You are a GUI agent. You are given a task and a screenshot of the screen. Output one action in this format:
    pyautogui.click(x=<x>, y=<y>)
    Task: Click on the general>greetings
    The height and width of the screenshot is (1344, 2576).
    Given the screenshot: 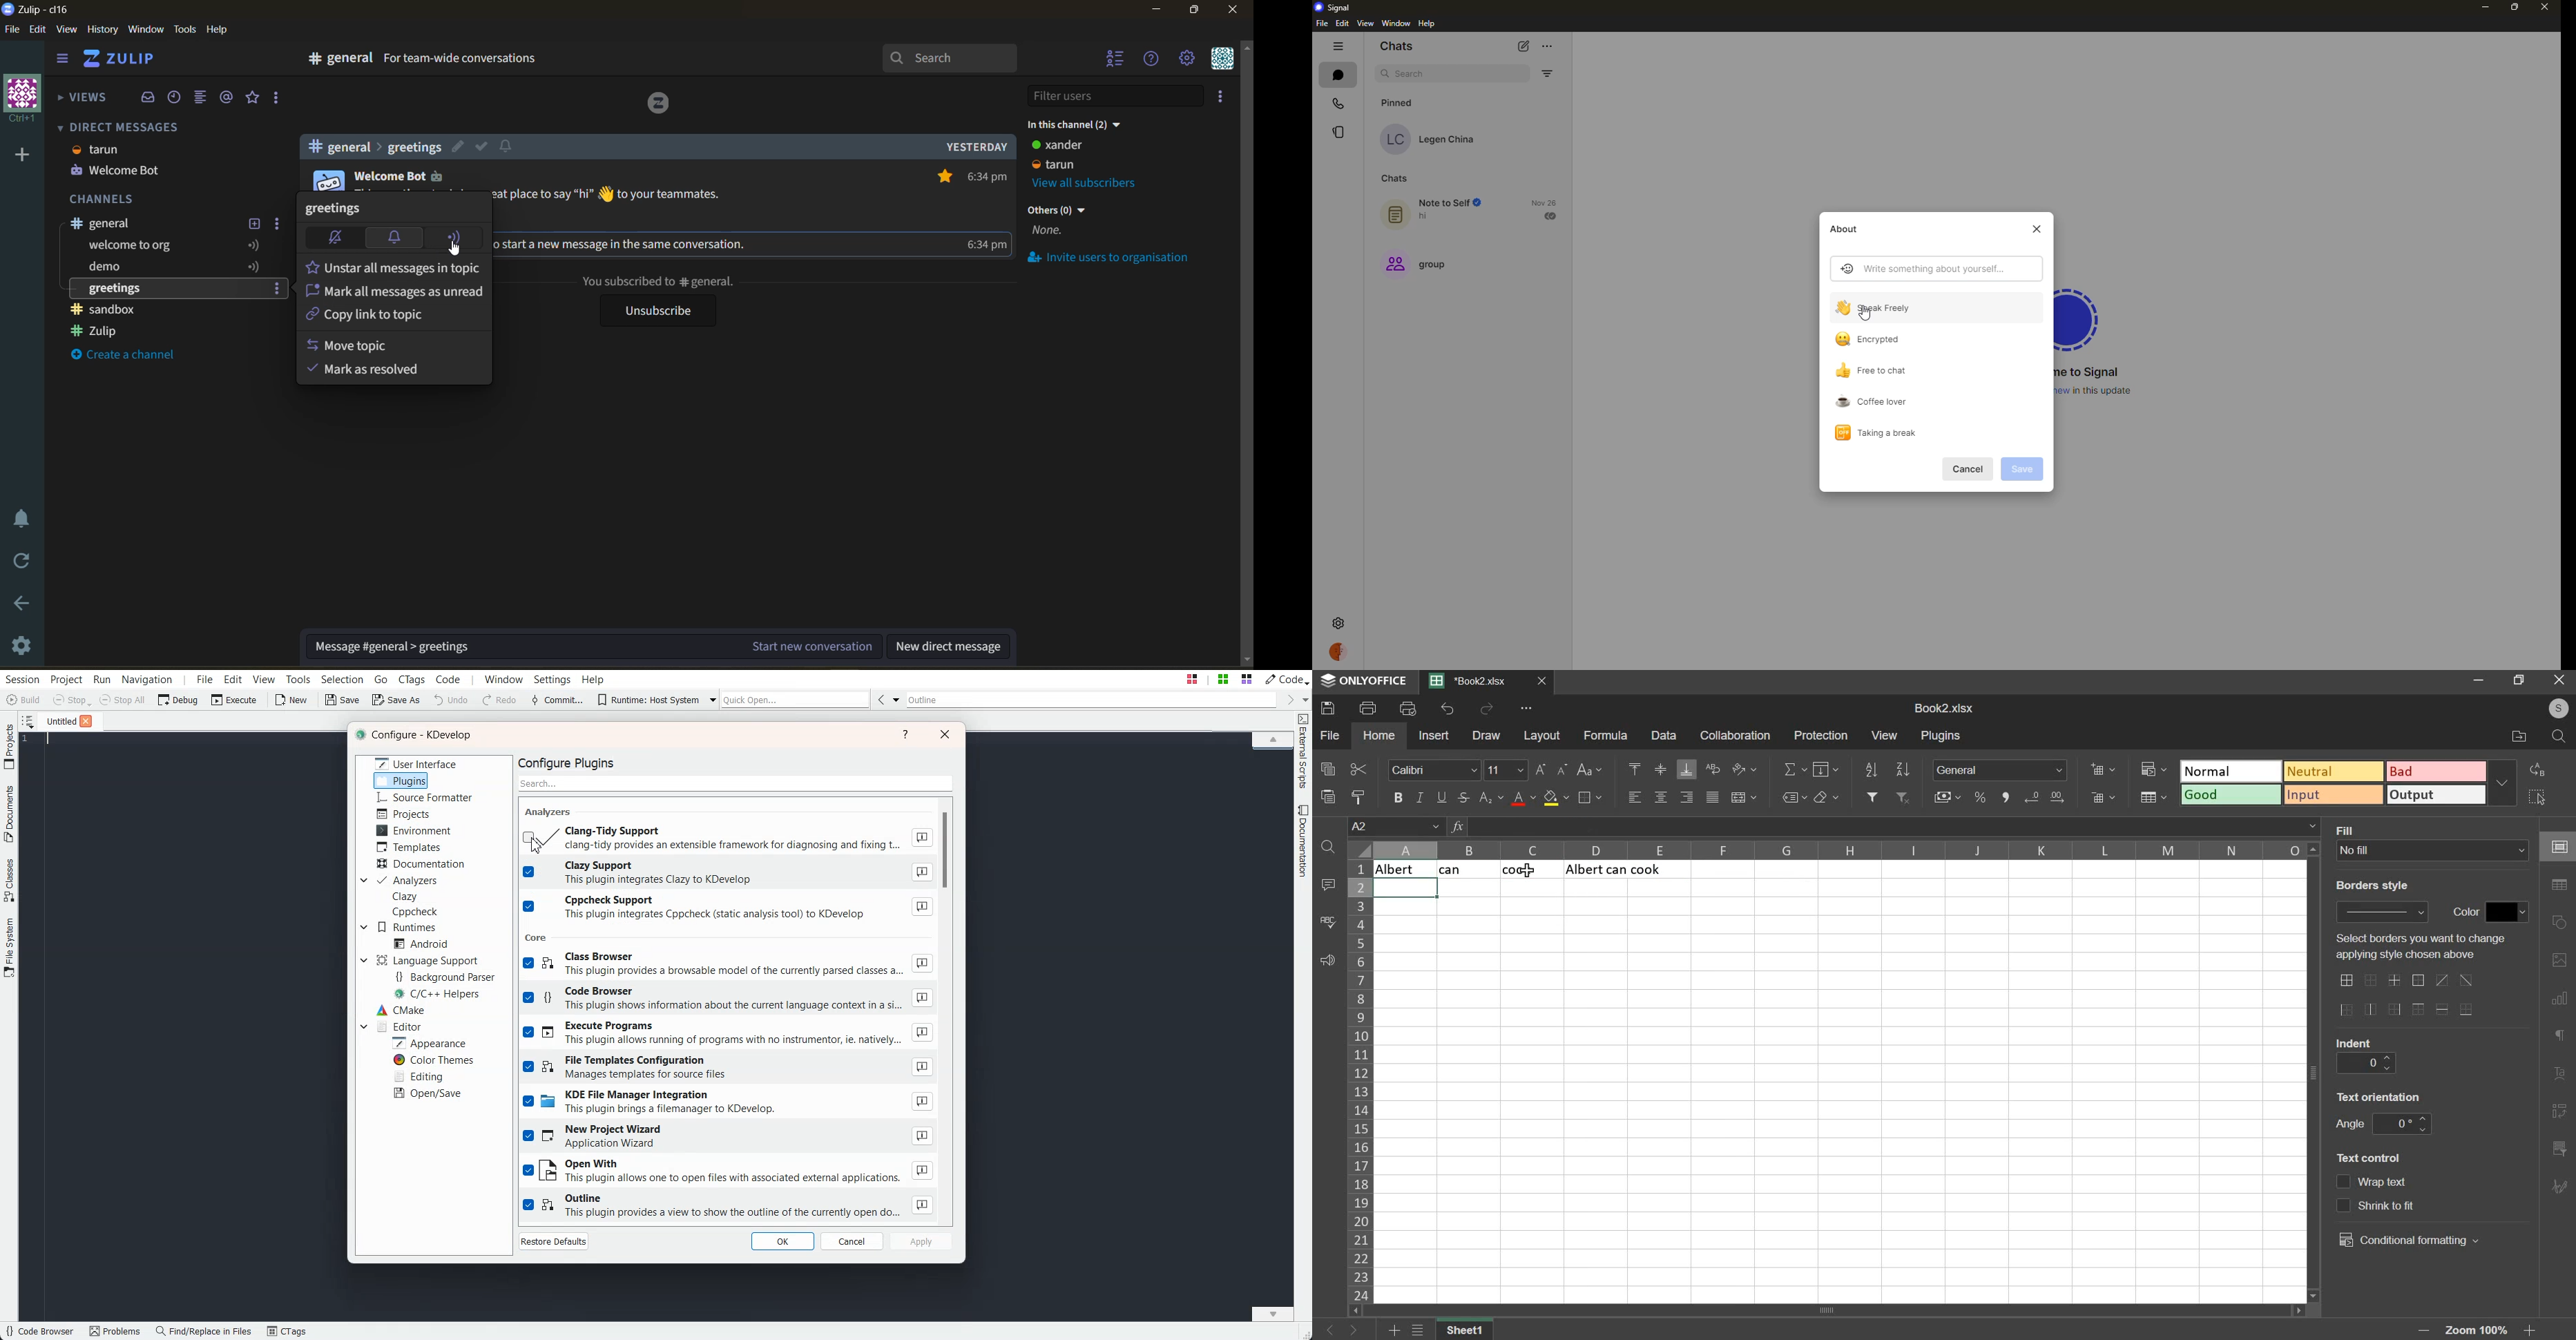 What is the action you would take?
    pyautogui.click(x=371, y=147)
    